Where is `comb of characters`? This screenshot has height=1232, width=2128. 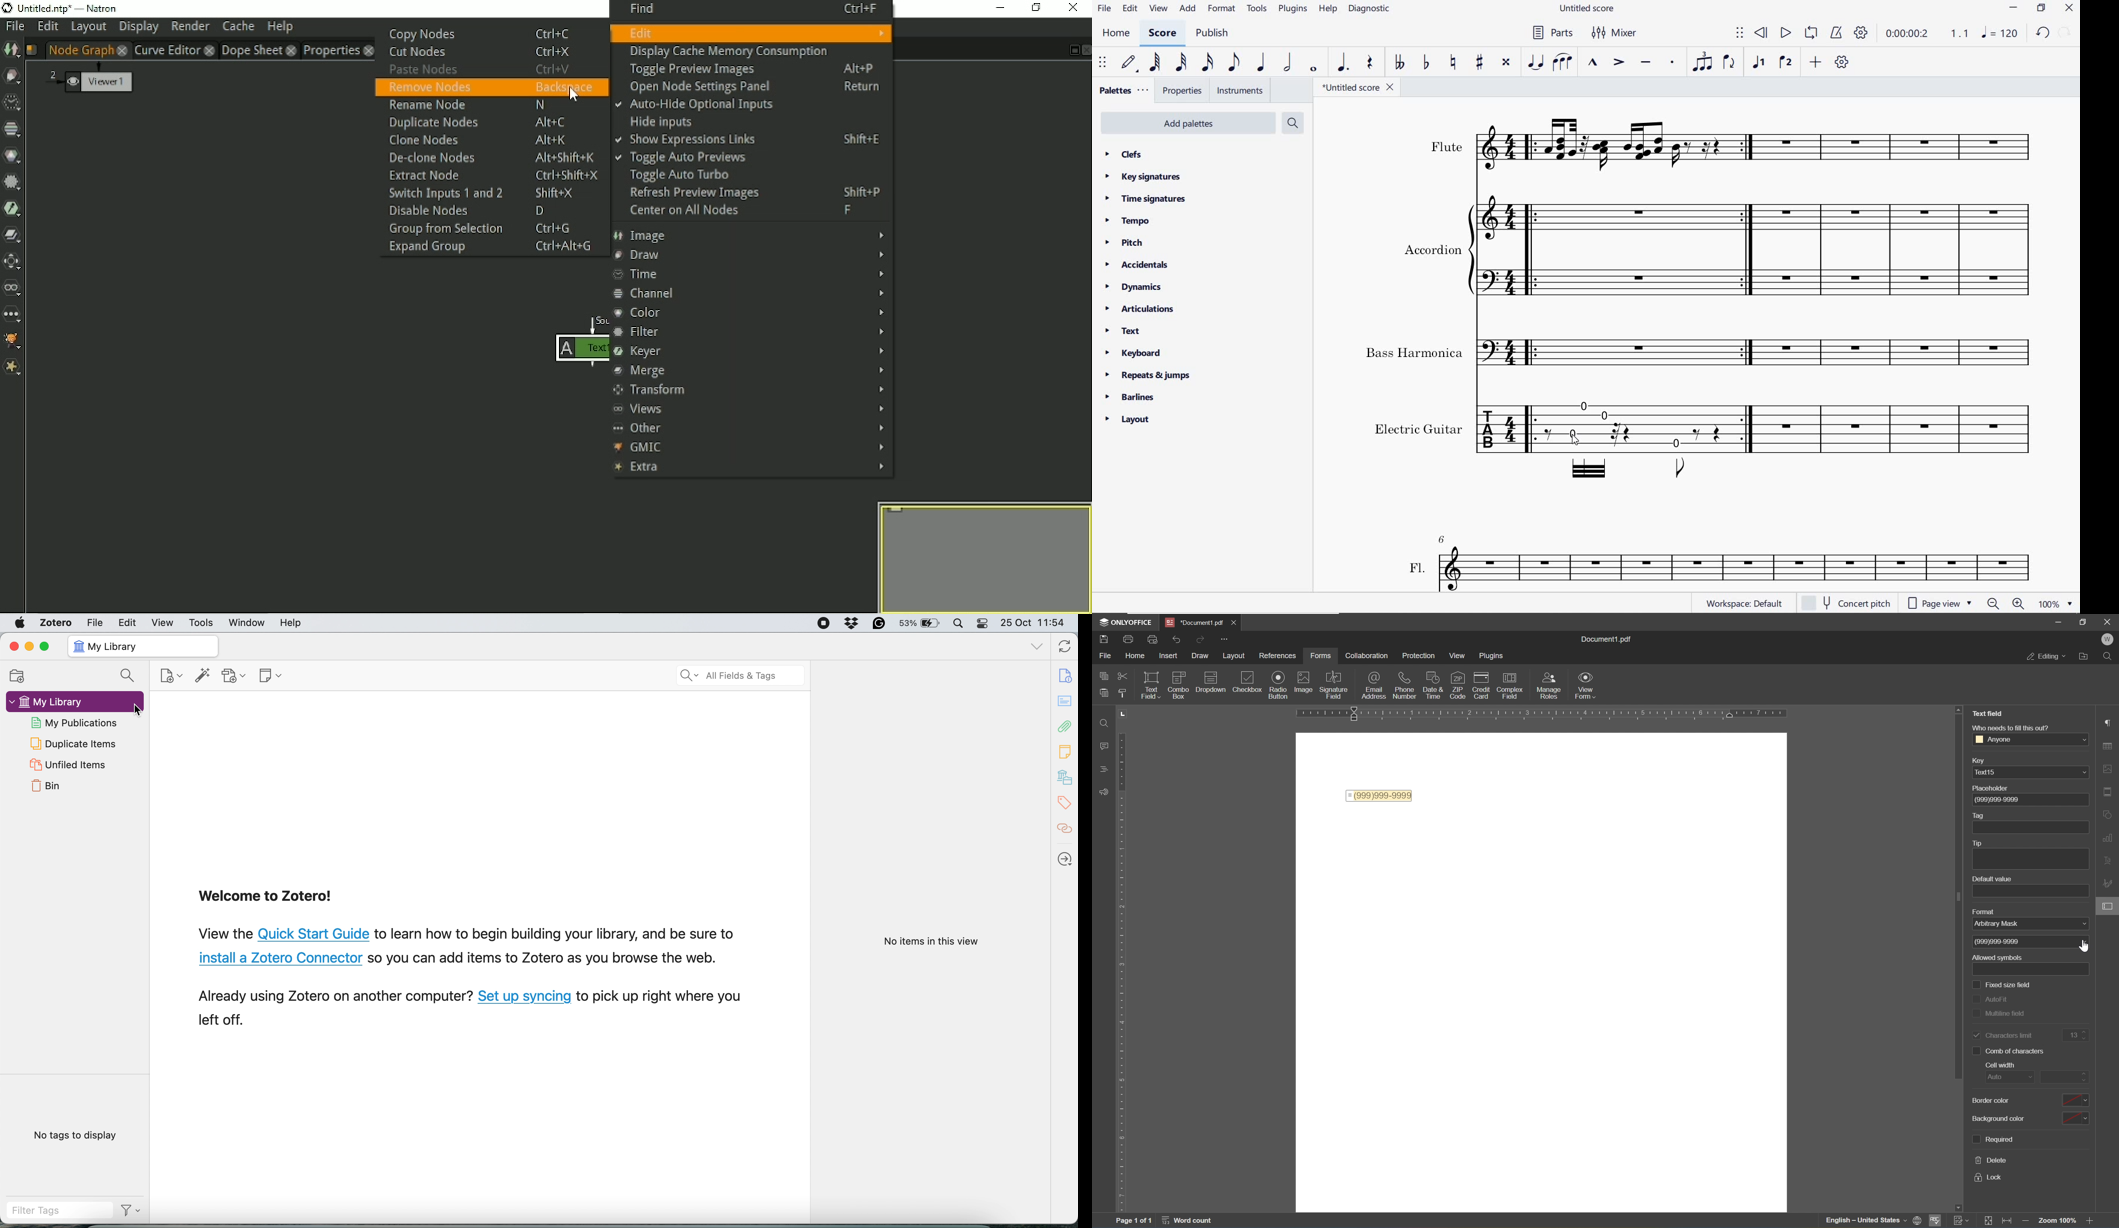
comb of characters is located at coordinates (2008, 1051).